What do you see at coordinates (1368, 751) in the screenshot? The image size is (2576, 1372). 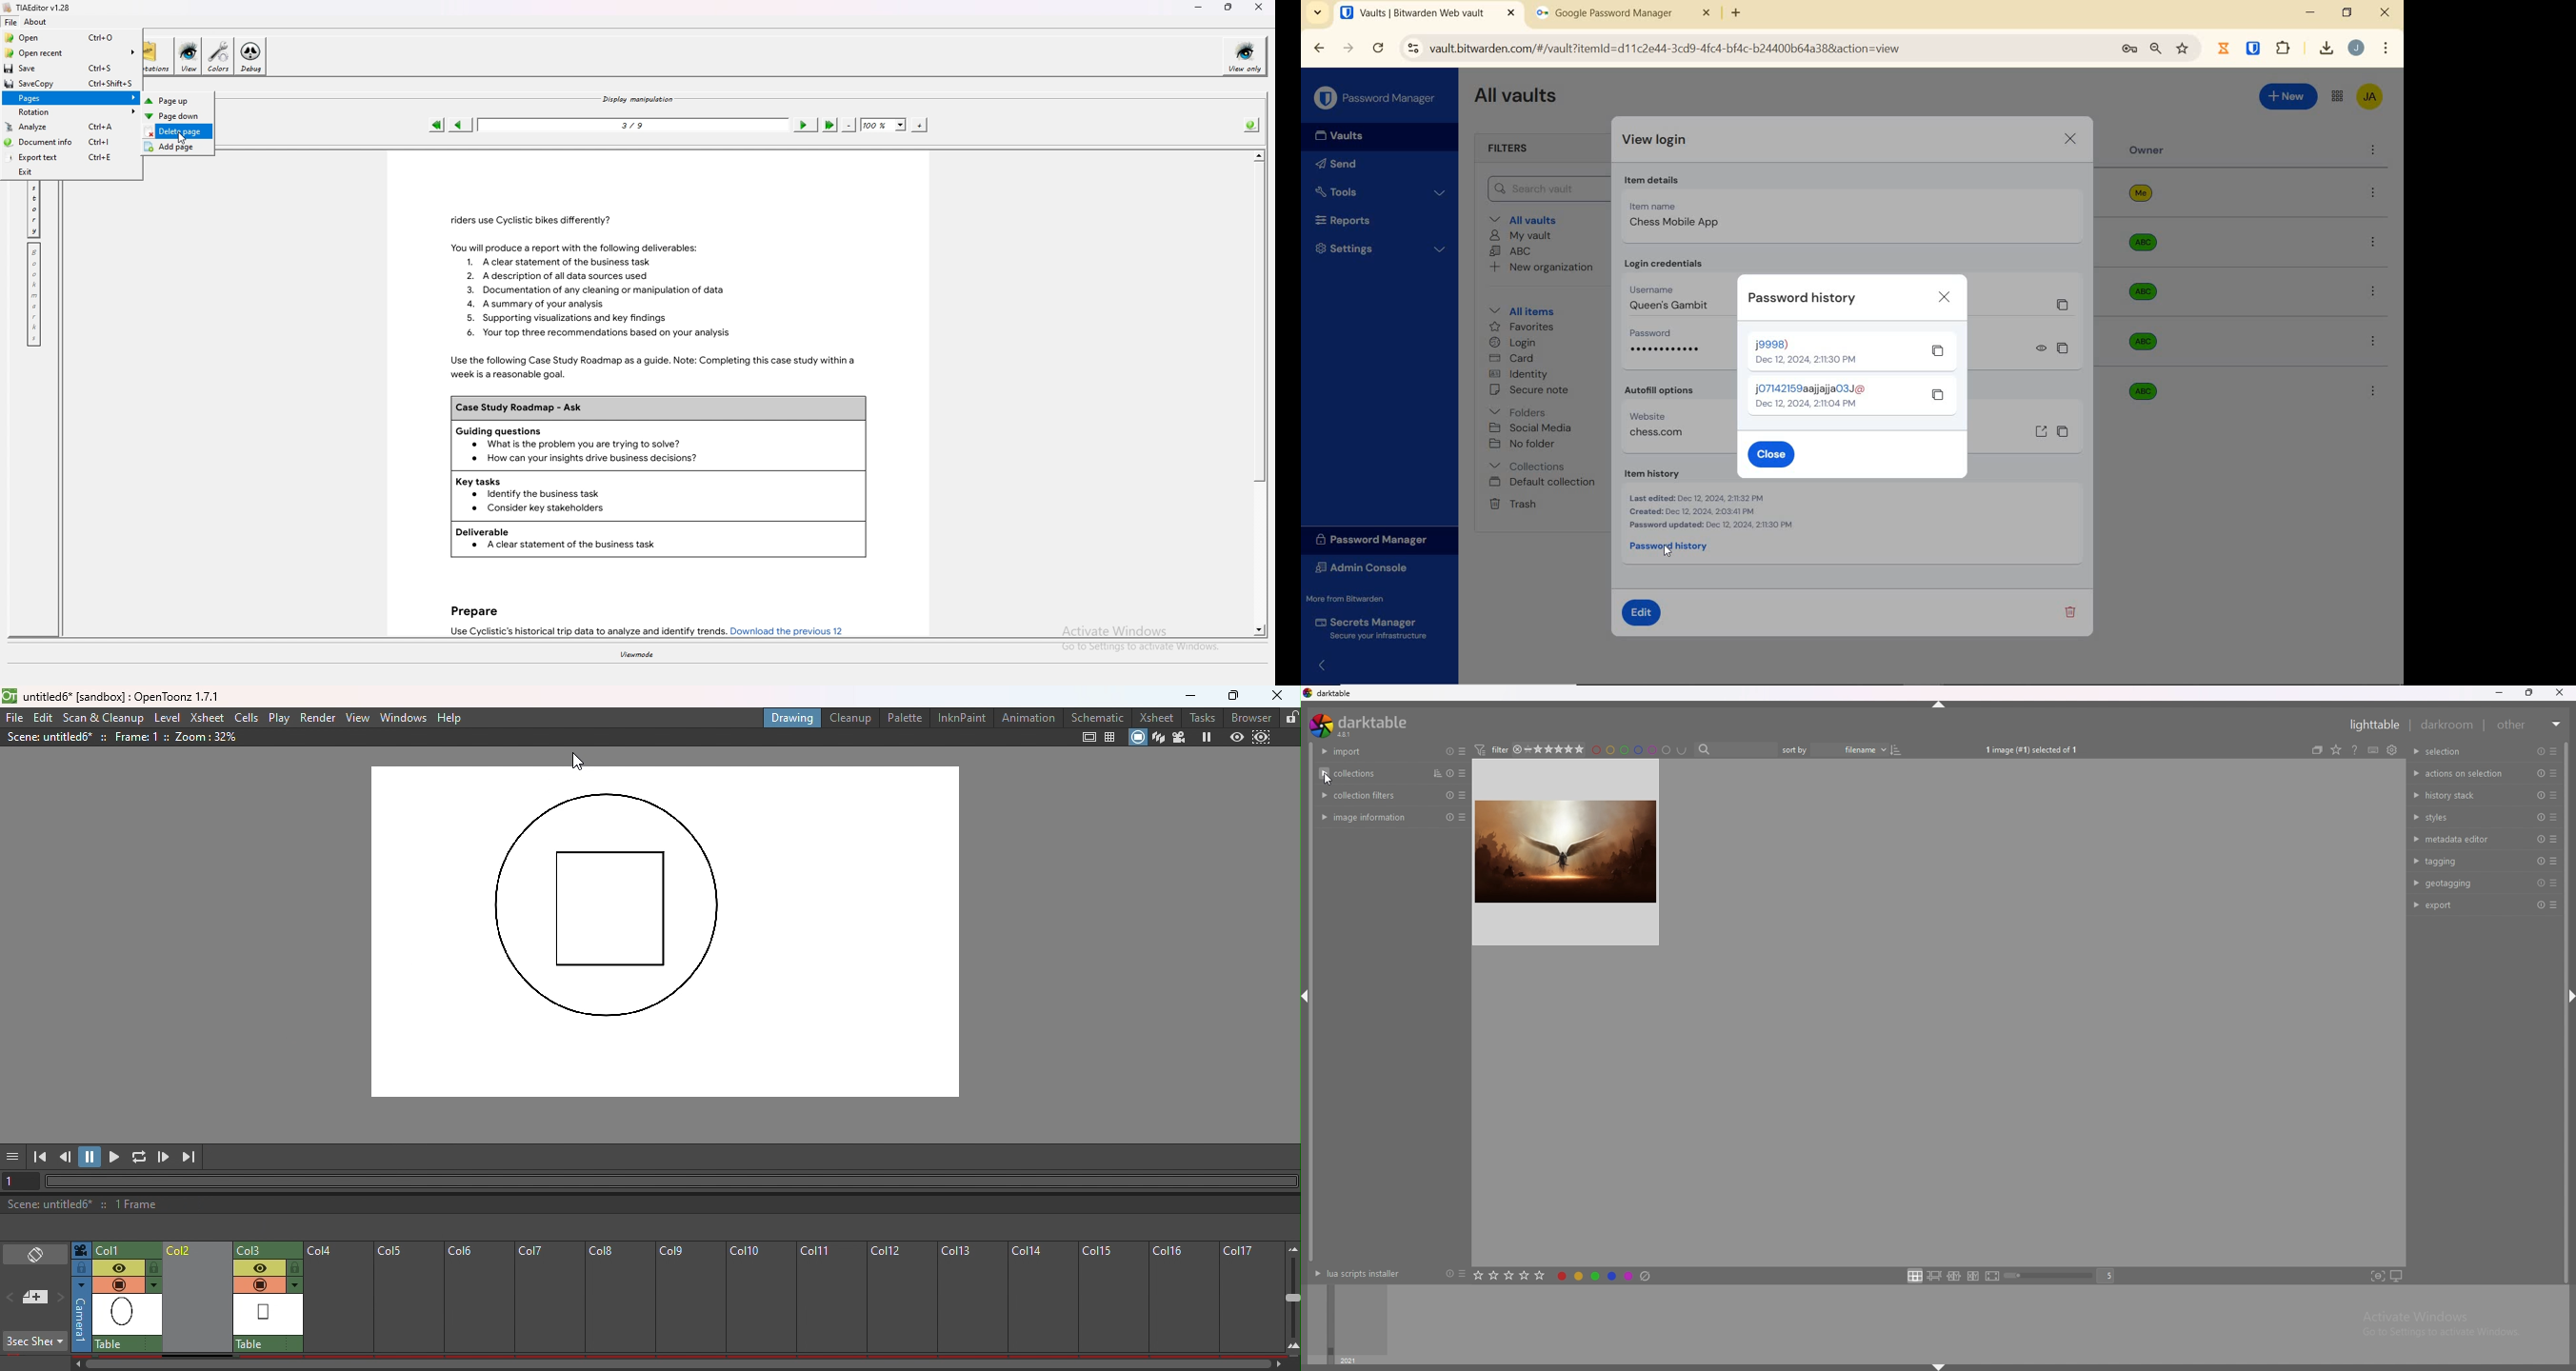 I see `import` at bounding box center [1368, 751].